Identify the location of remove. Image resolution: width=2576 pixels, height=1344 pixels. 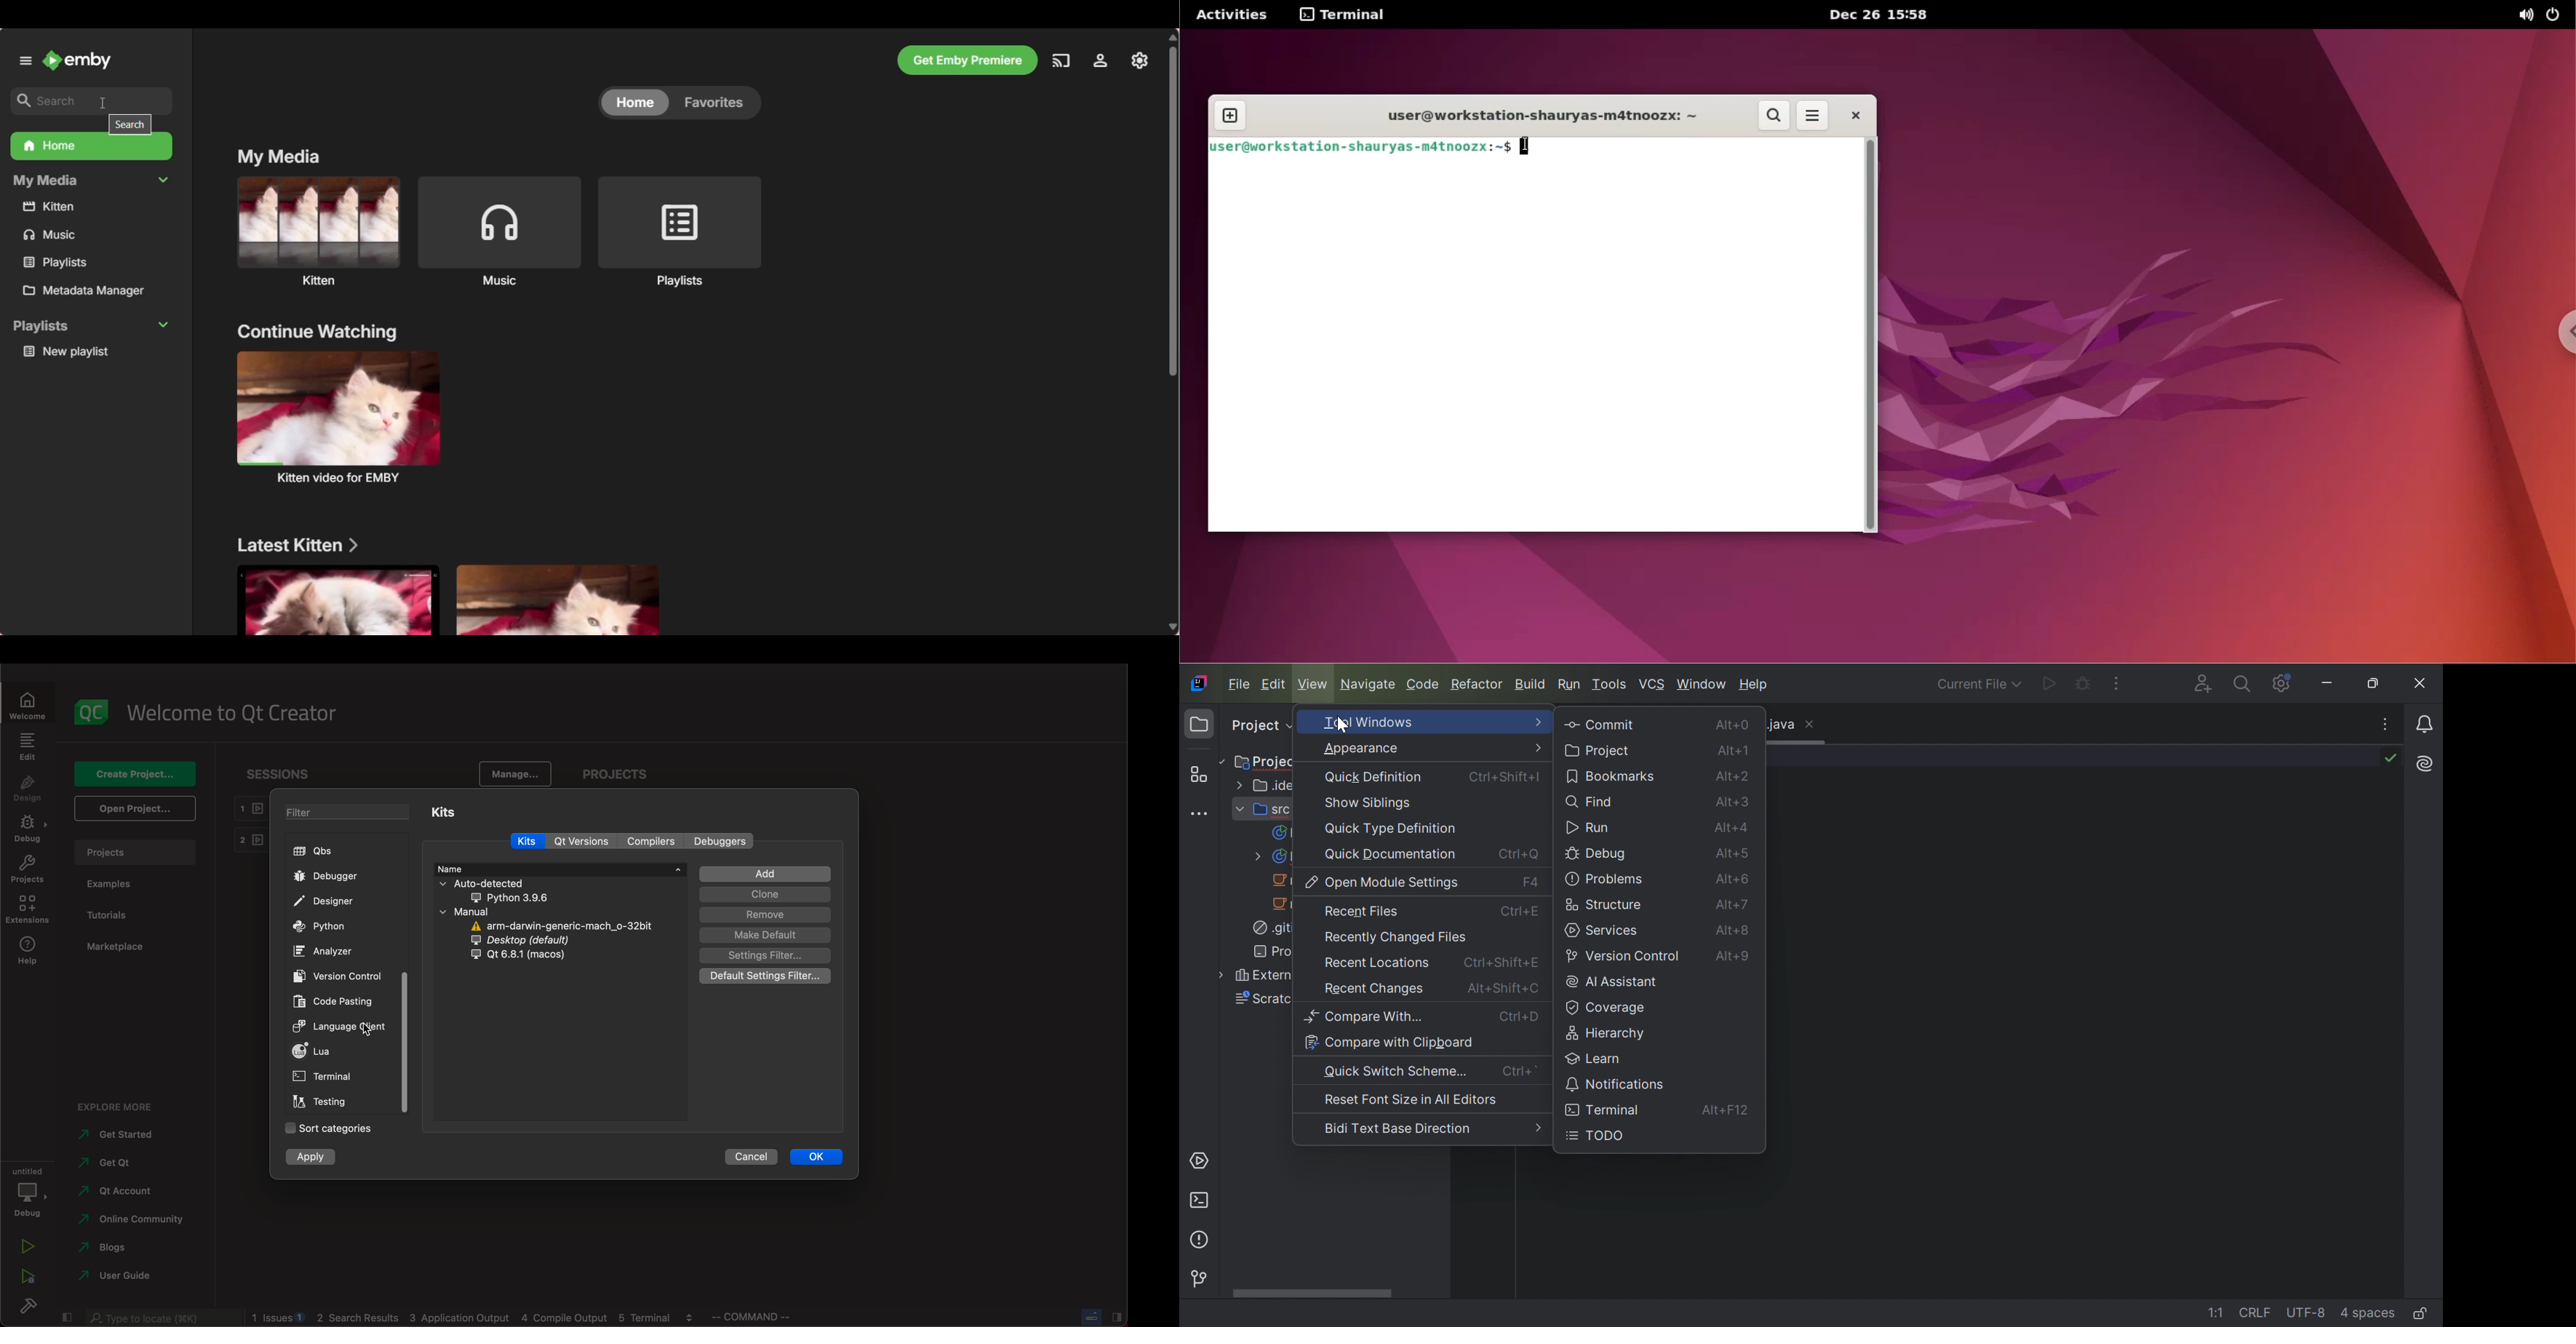
(764, 915).